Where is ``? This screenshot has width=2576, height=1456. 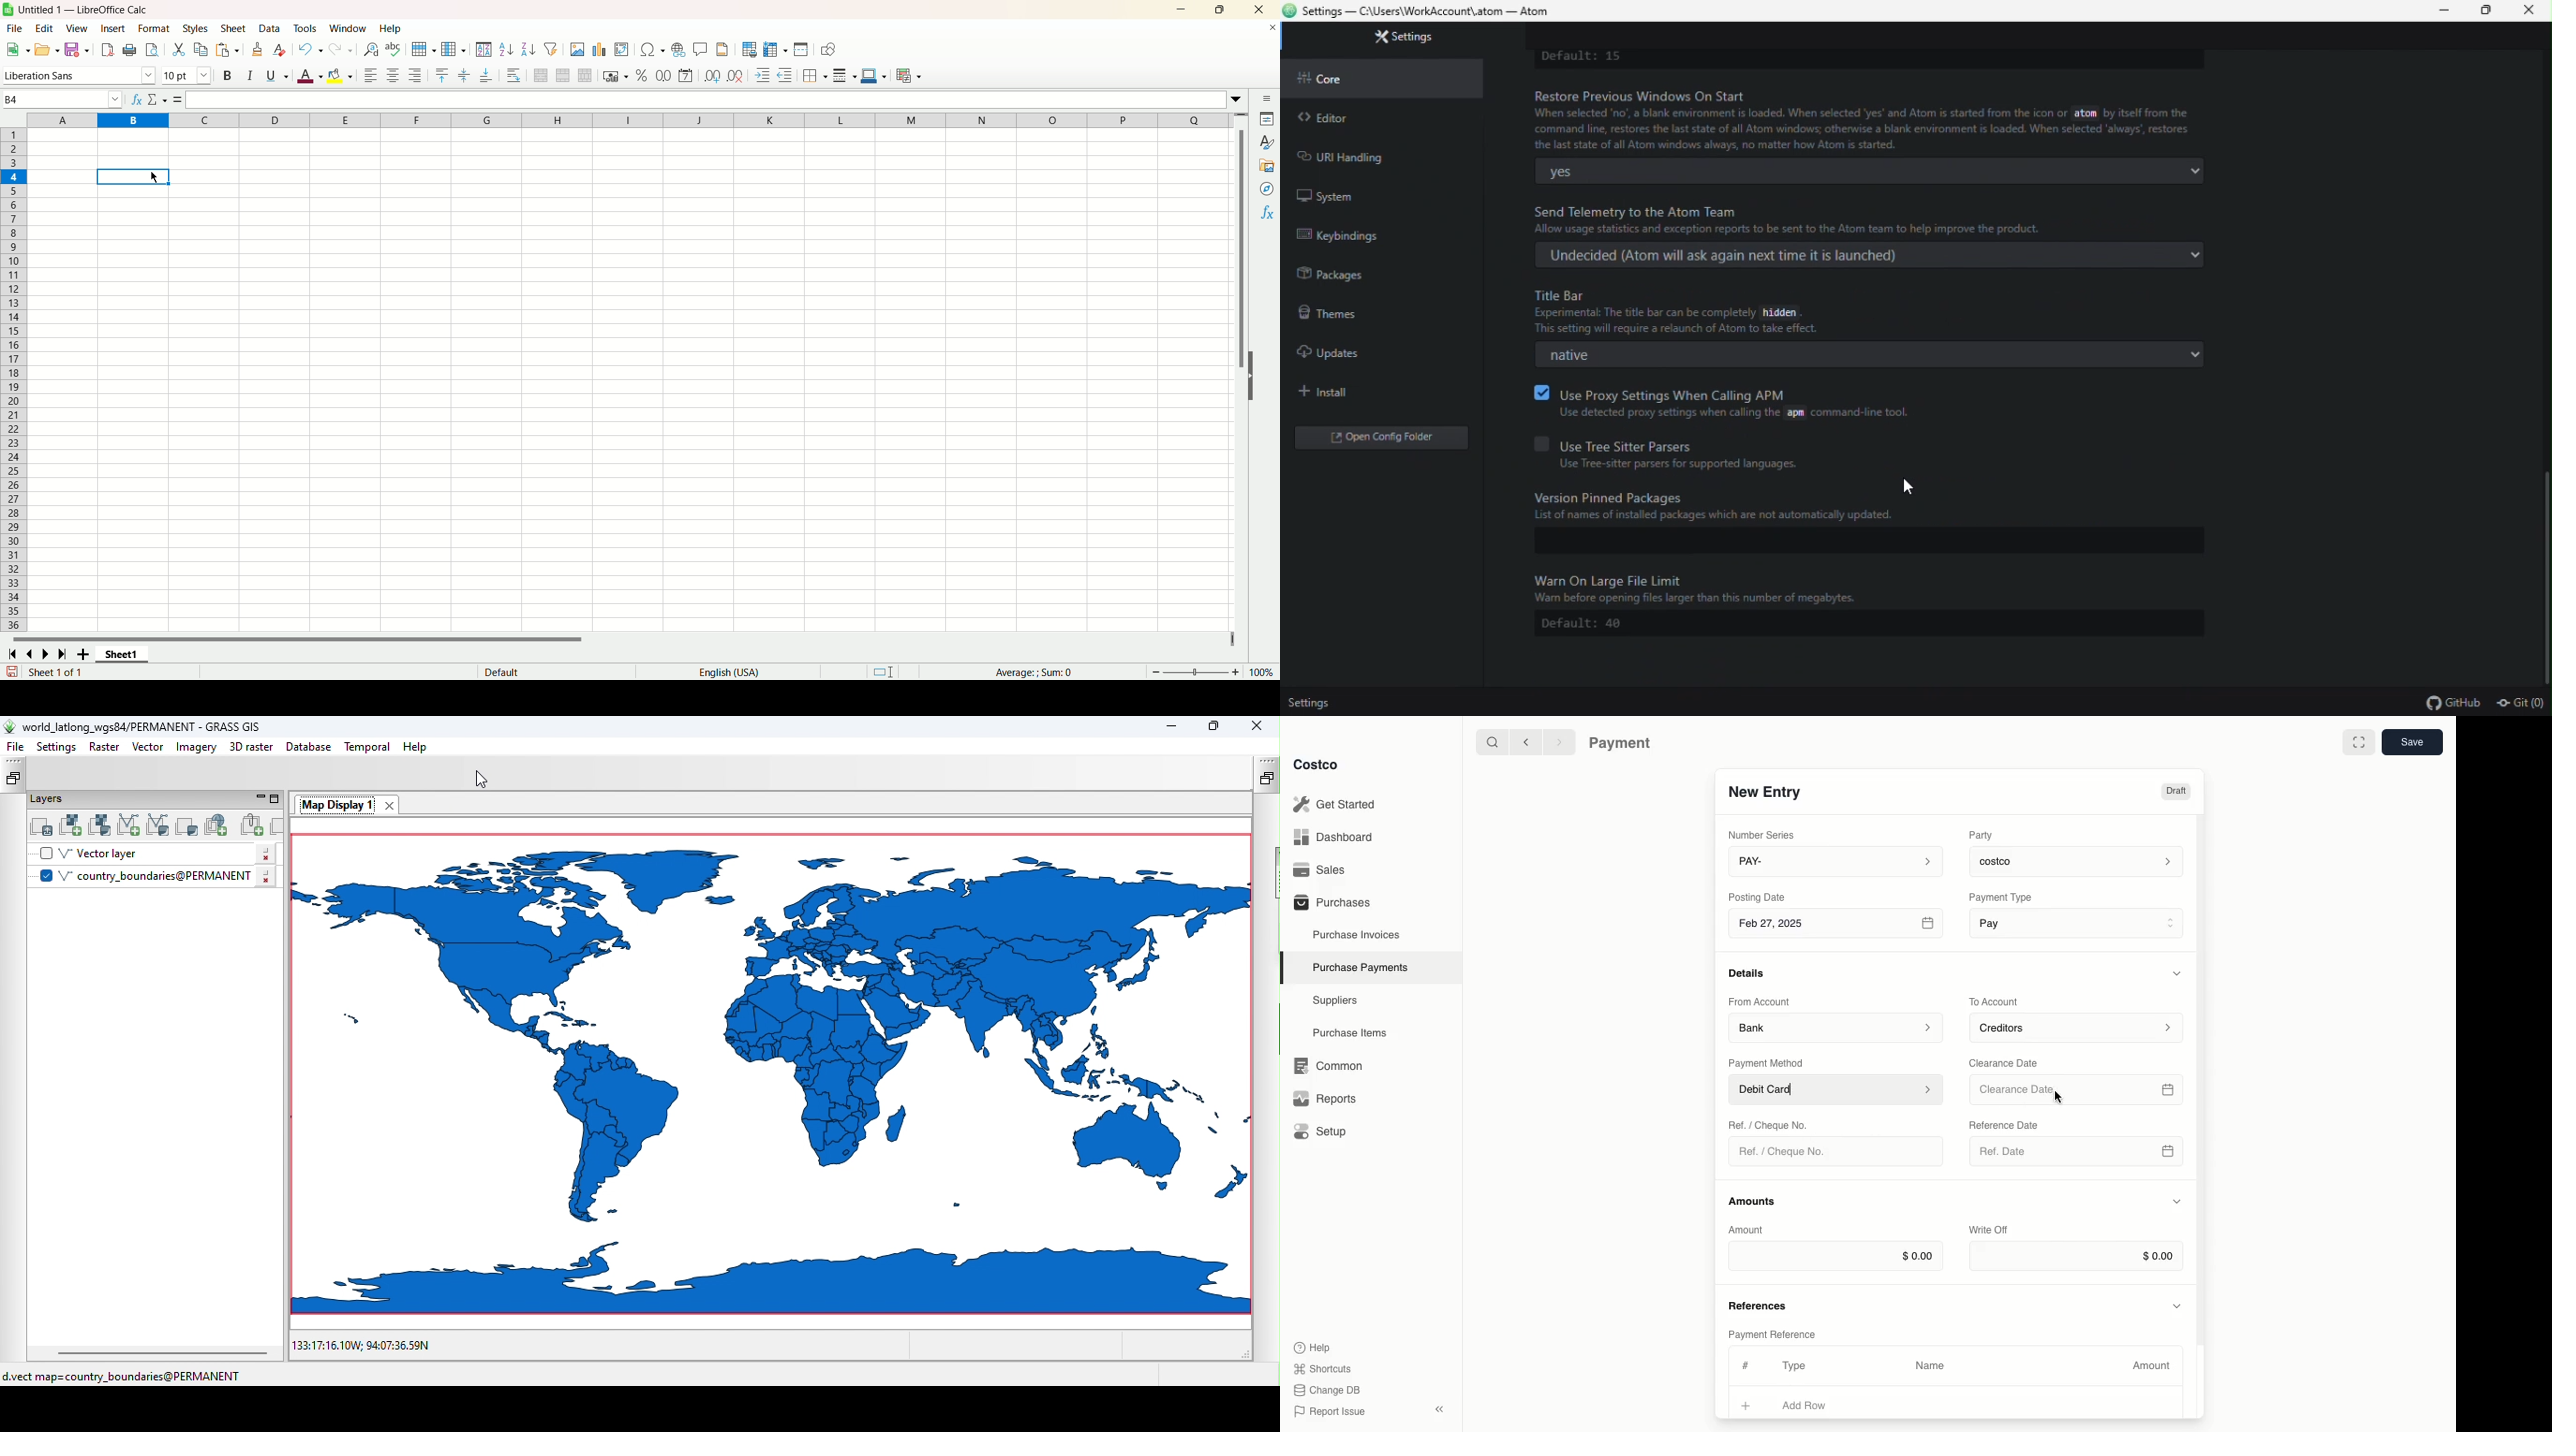  is located at coordinates (1869, 587).